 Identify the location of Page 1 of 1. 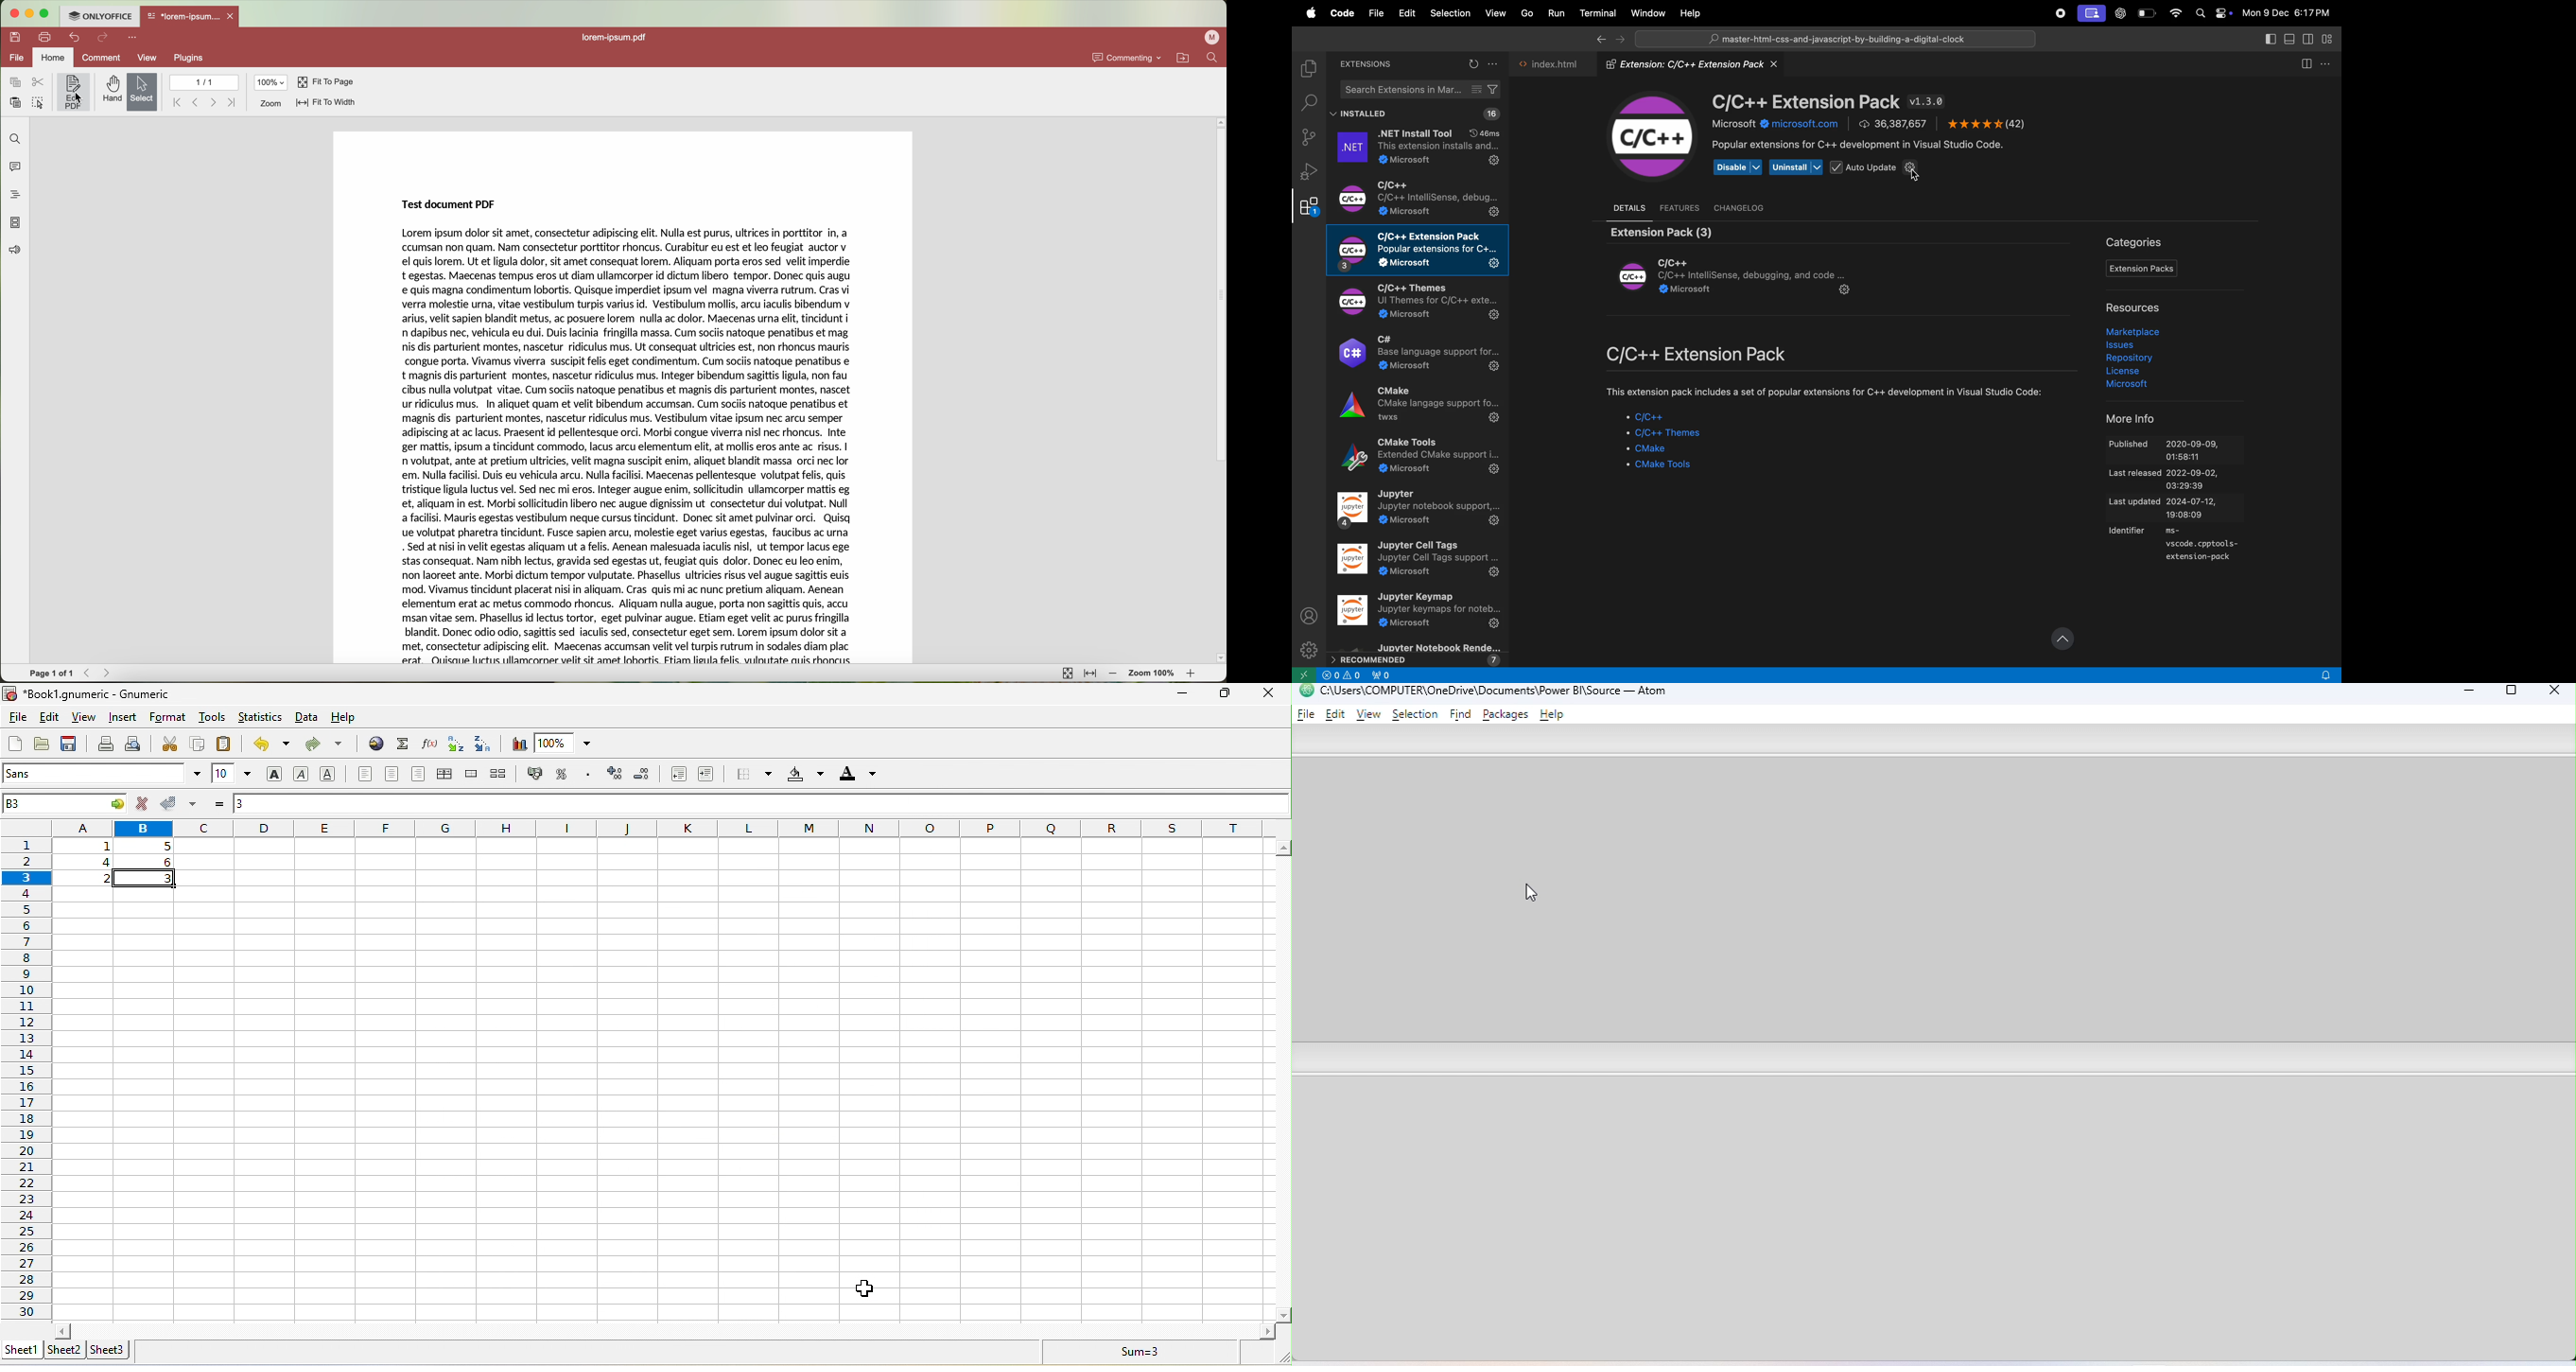
(51, 673).